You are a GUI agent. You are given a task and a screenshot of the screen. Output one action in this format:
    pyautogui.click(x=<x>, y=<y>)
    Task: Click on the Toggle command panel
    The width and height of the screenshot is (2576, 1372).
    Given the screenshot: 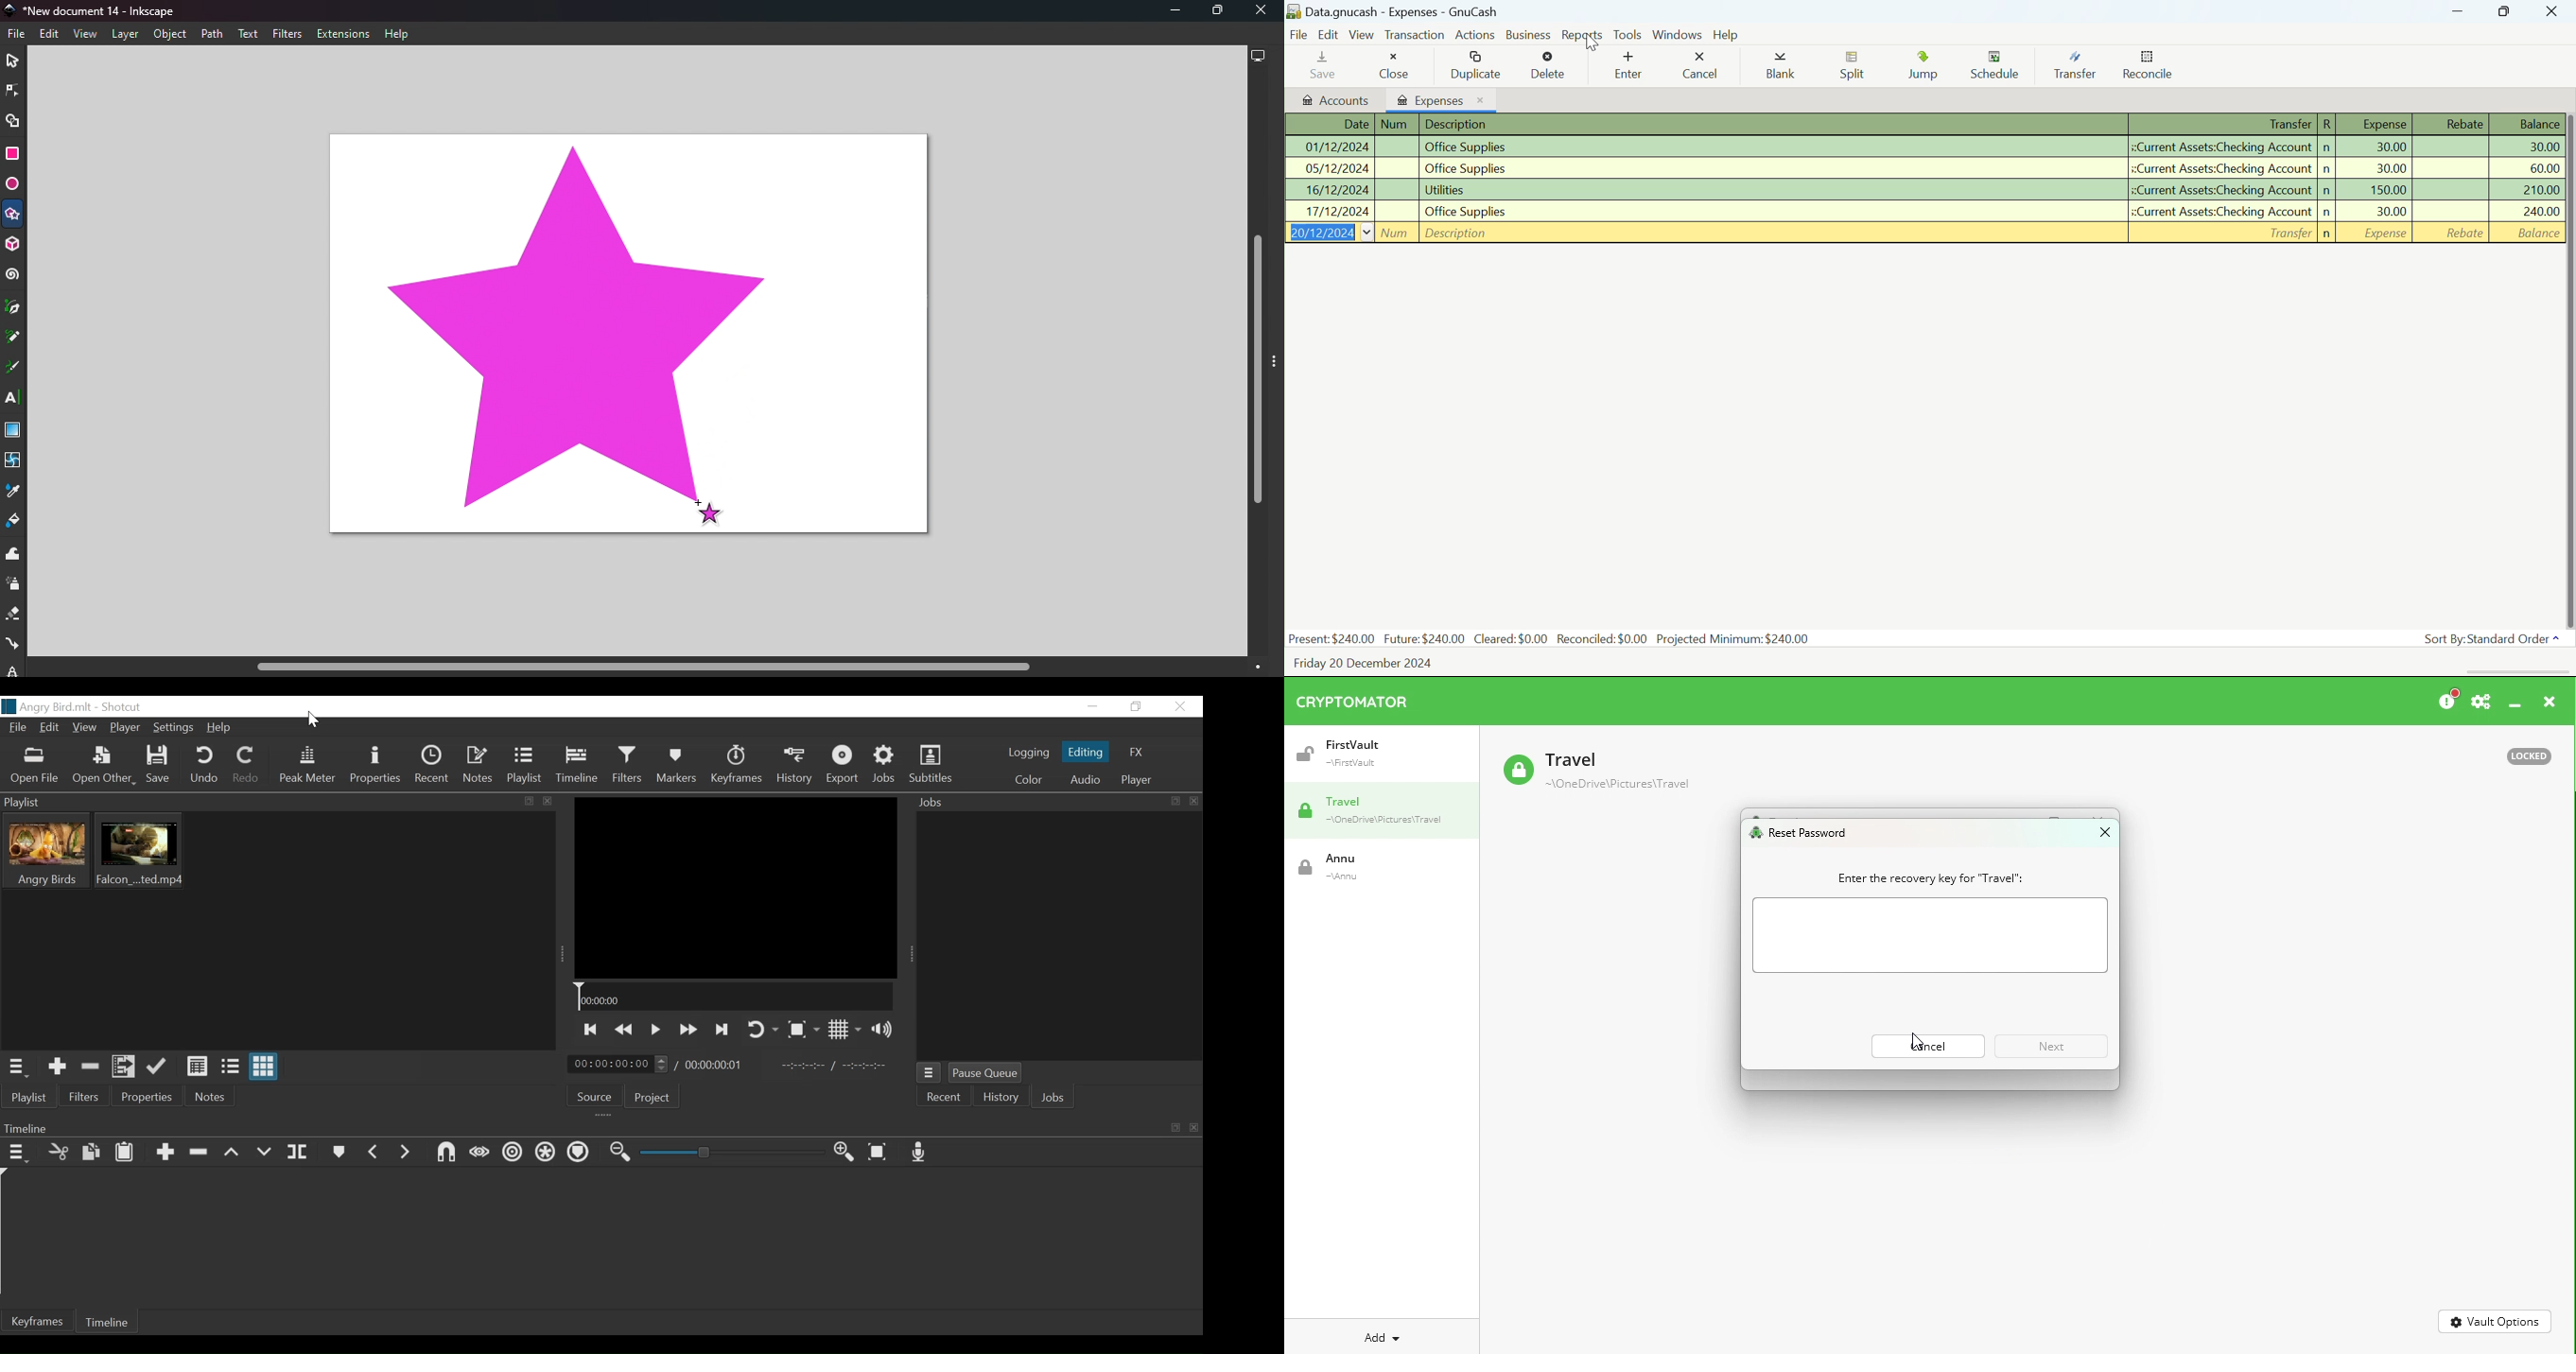 What is the action you would take?
    pyautogui.click(x=1277, y=371)
    